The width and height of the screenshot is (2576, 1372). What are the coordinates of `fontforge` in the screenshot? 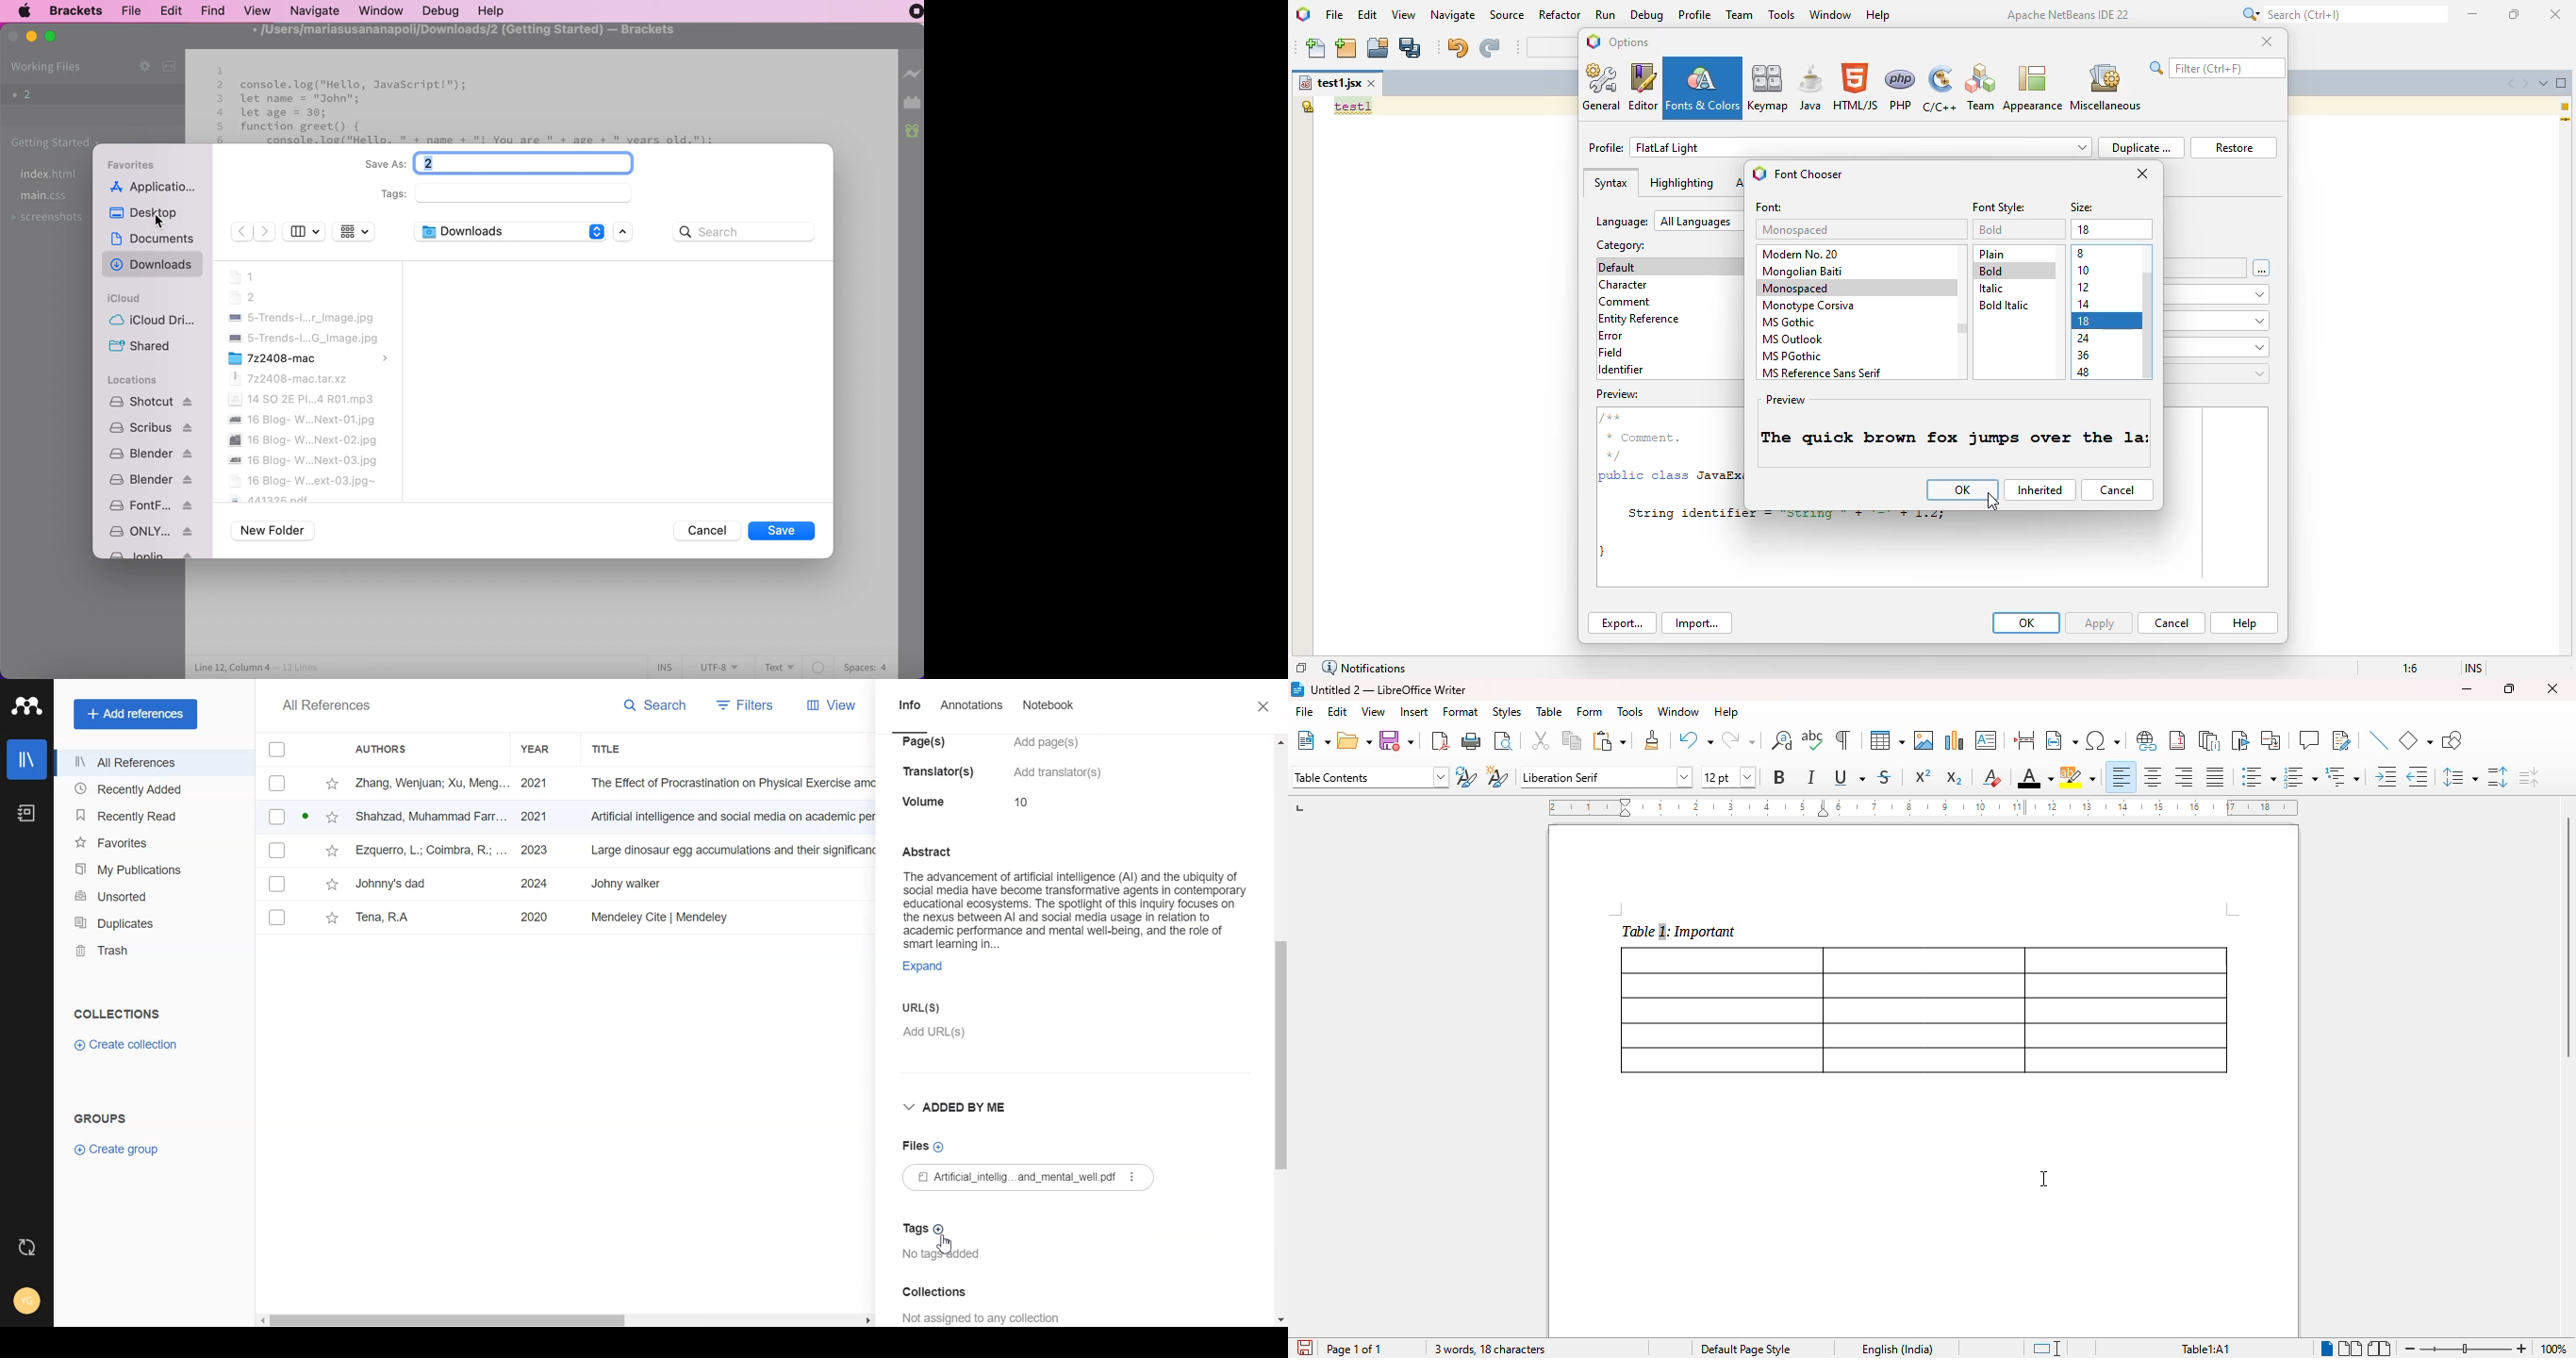 It's located at (151, 505).